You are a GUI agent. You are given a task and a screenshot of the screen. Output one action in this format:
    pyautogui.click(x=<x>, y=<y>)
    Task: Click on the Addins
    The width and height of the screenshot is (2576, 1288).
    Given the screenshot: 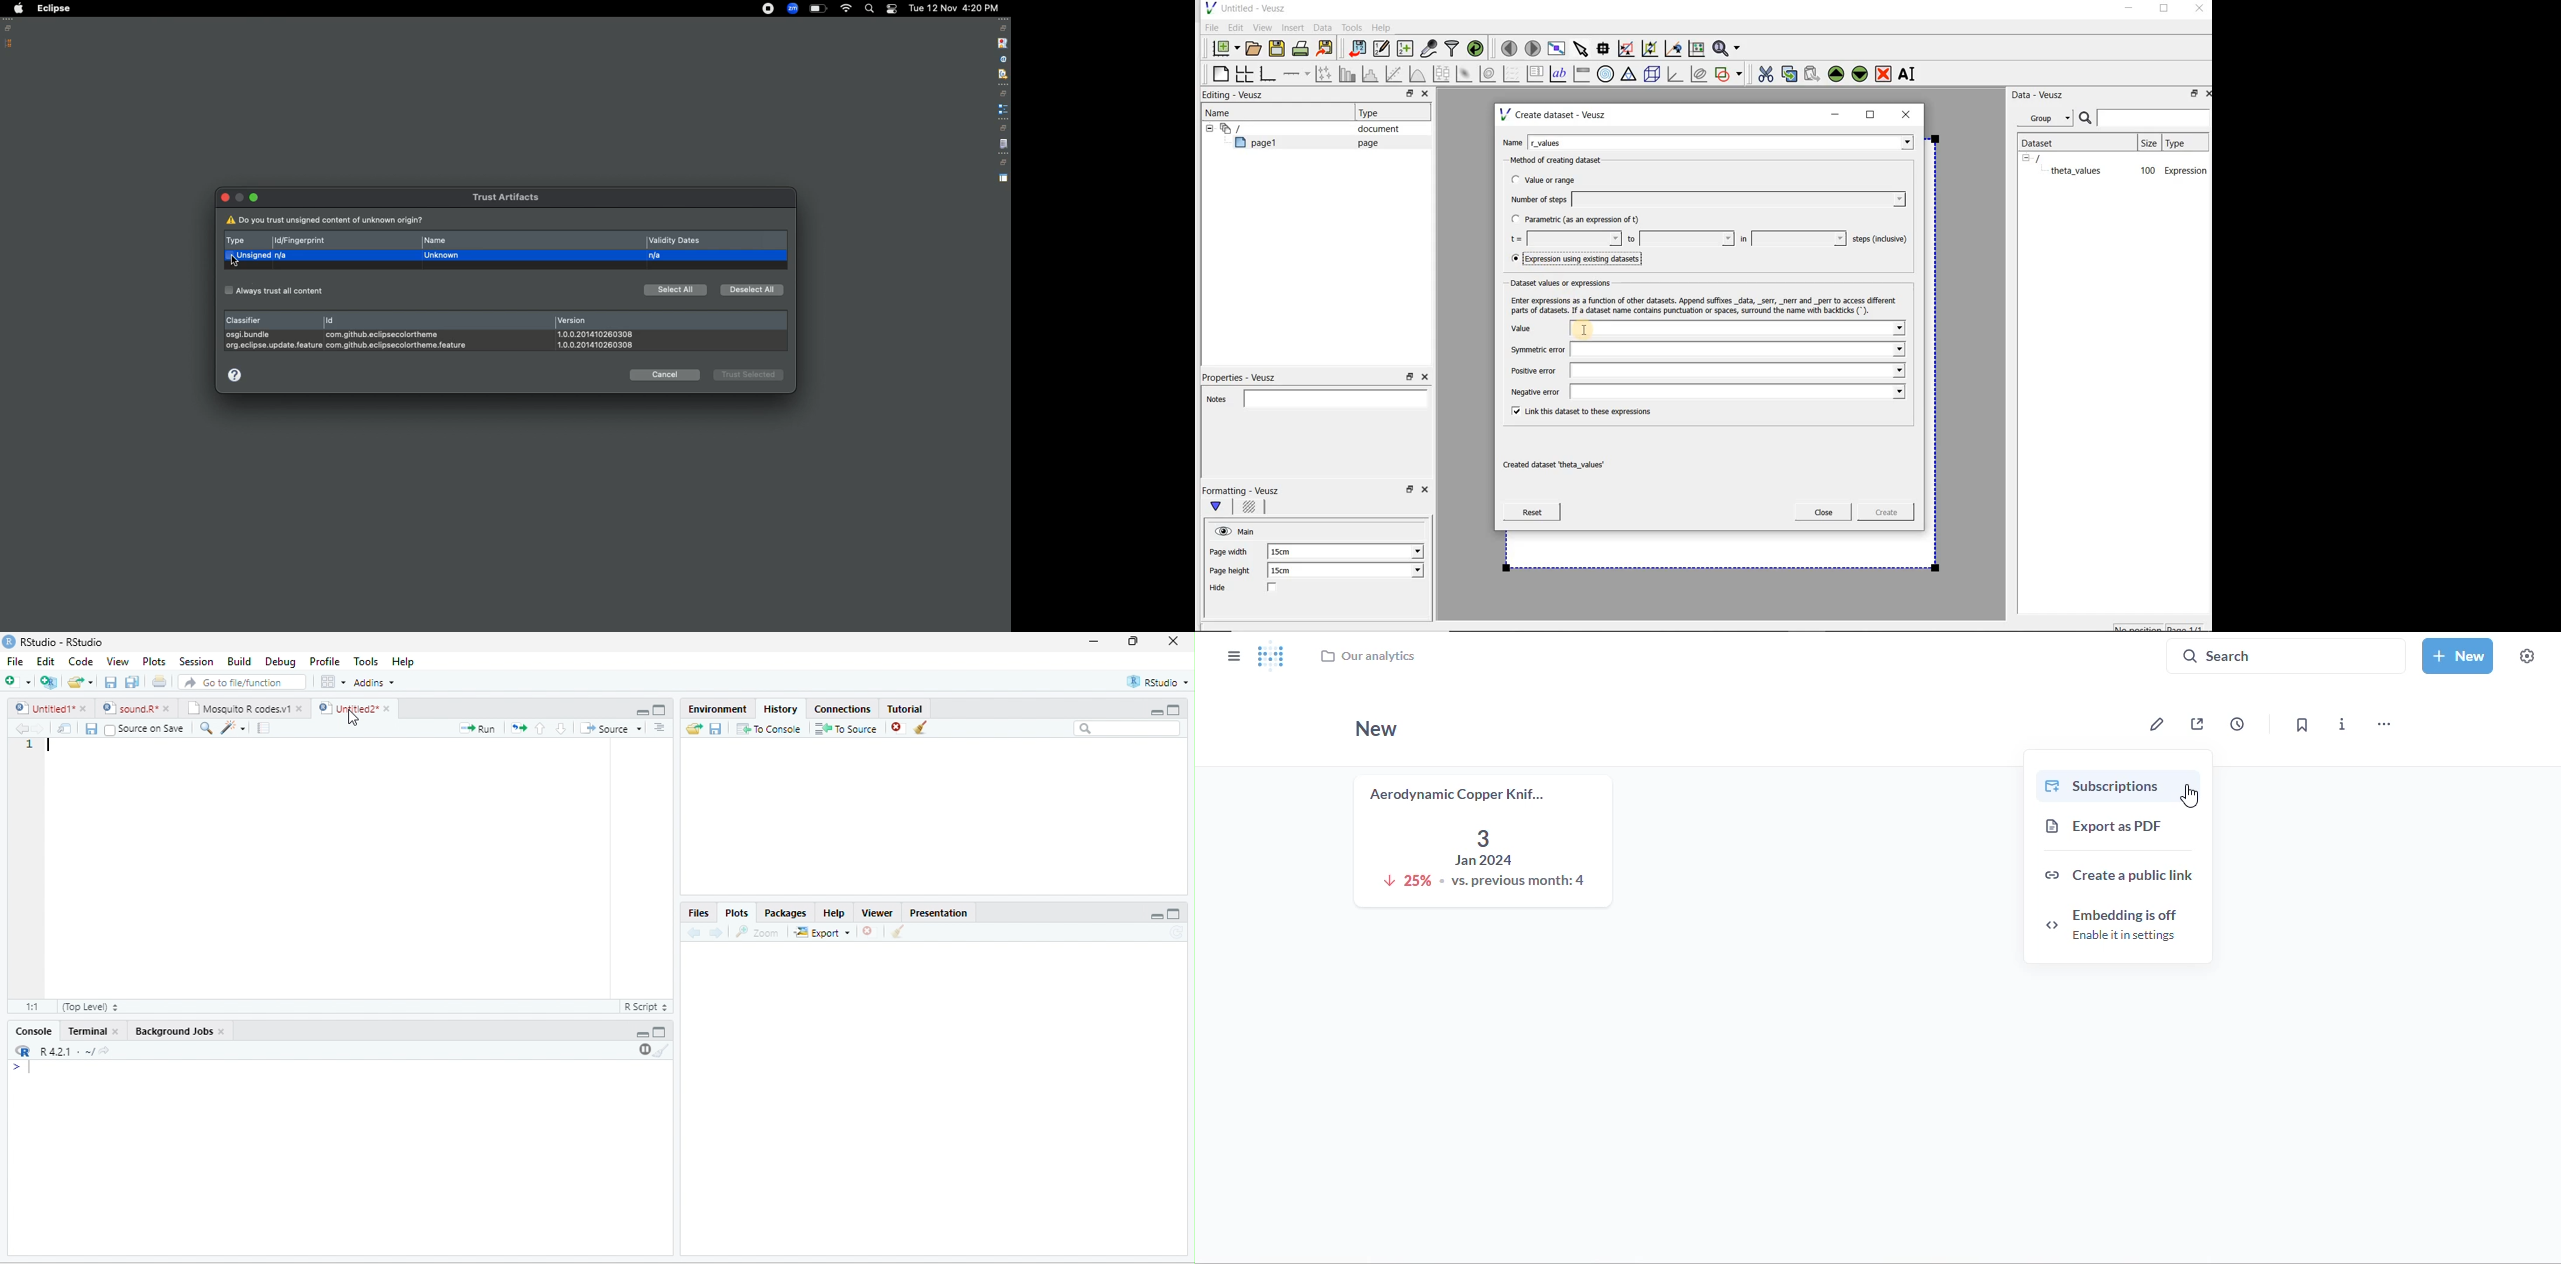 What is the action you would take?
    pyautogui.click(x=375, y=683)
    